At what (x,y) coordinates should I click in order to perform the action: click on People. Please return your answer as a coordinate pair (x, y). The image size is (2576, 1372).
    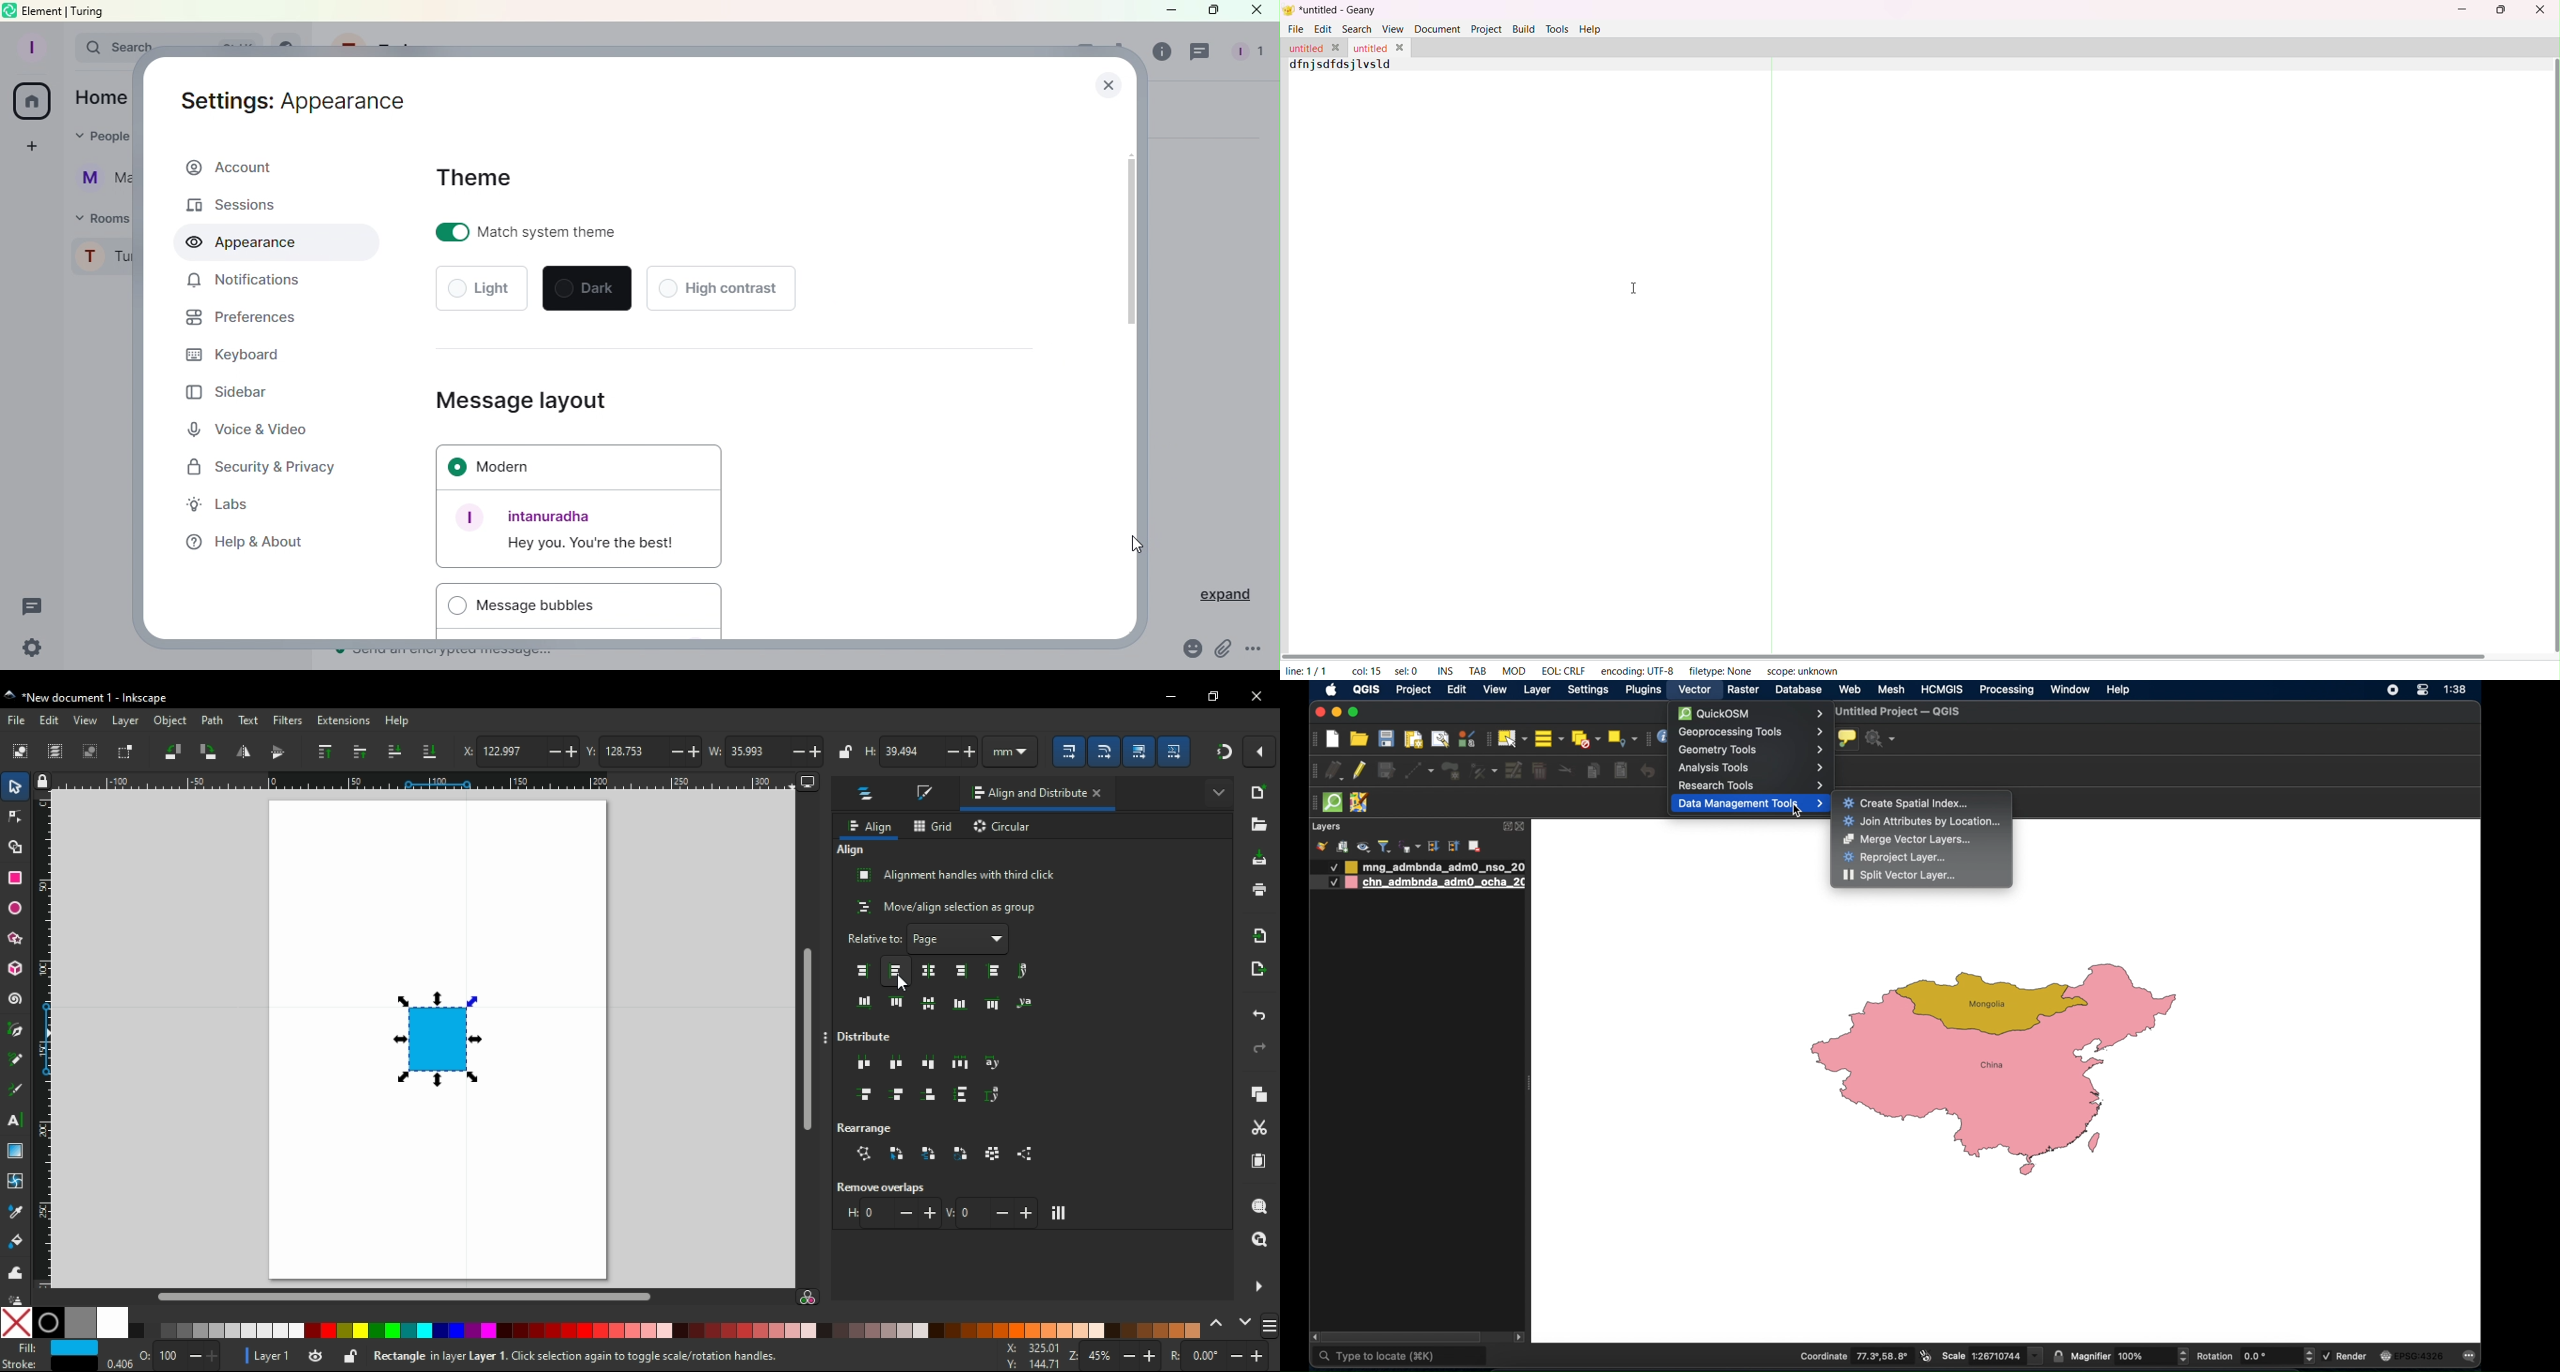
    Looking at the image, I should click on (102, 139).